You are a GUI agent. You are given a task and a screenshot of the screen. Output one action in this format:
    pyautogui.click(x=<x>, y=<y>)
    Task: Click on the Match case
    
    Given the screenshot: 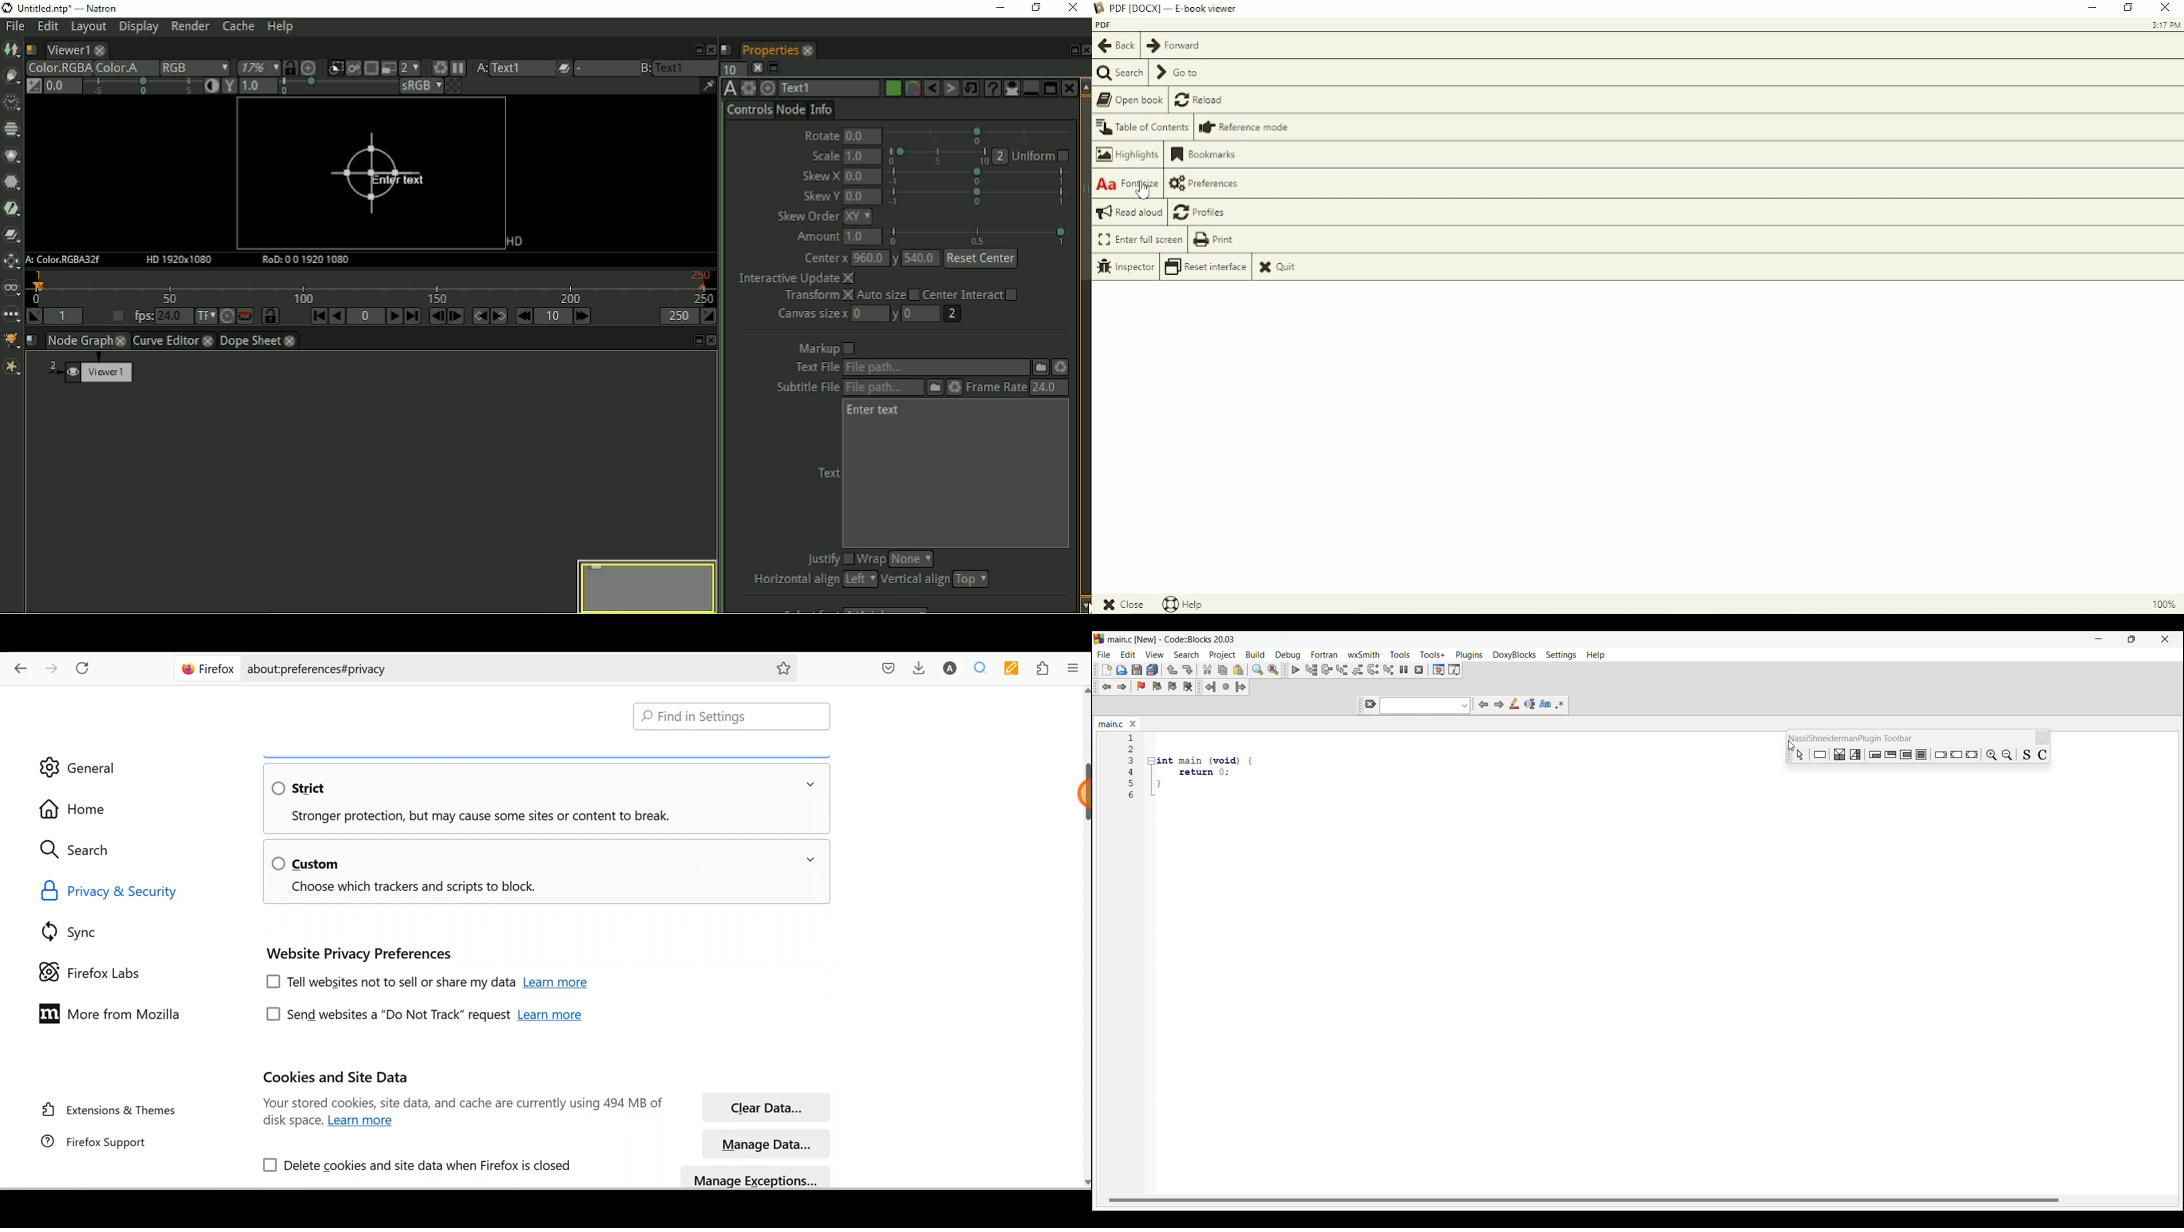 What is the action you would take?
    pyautogui.click(x=1545, y=703)
    